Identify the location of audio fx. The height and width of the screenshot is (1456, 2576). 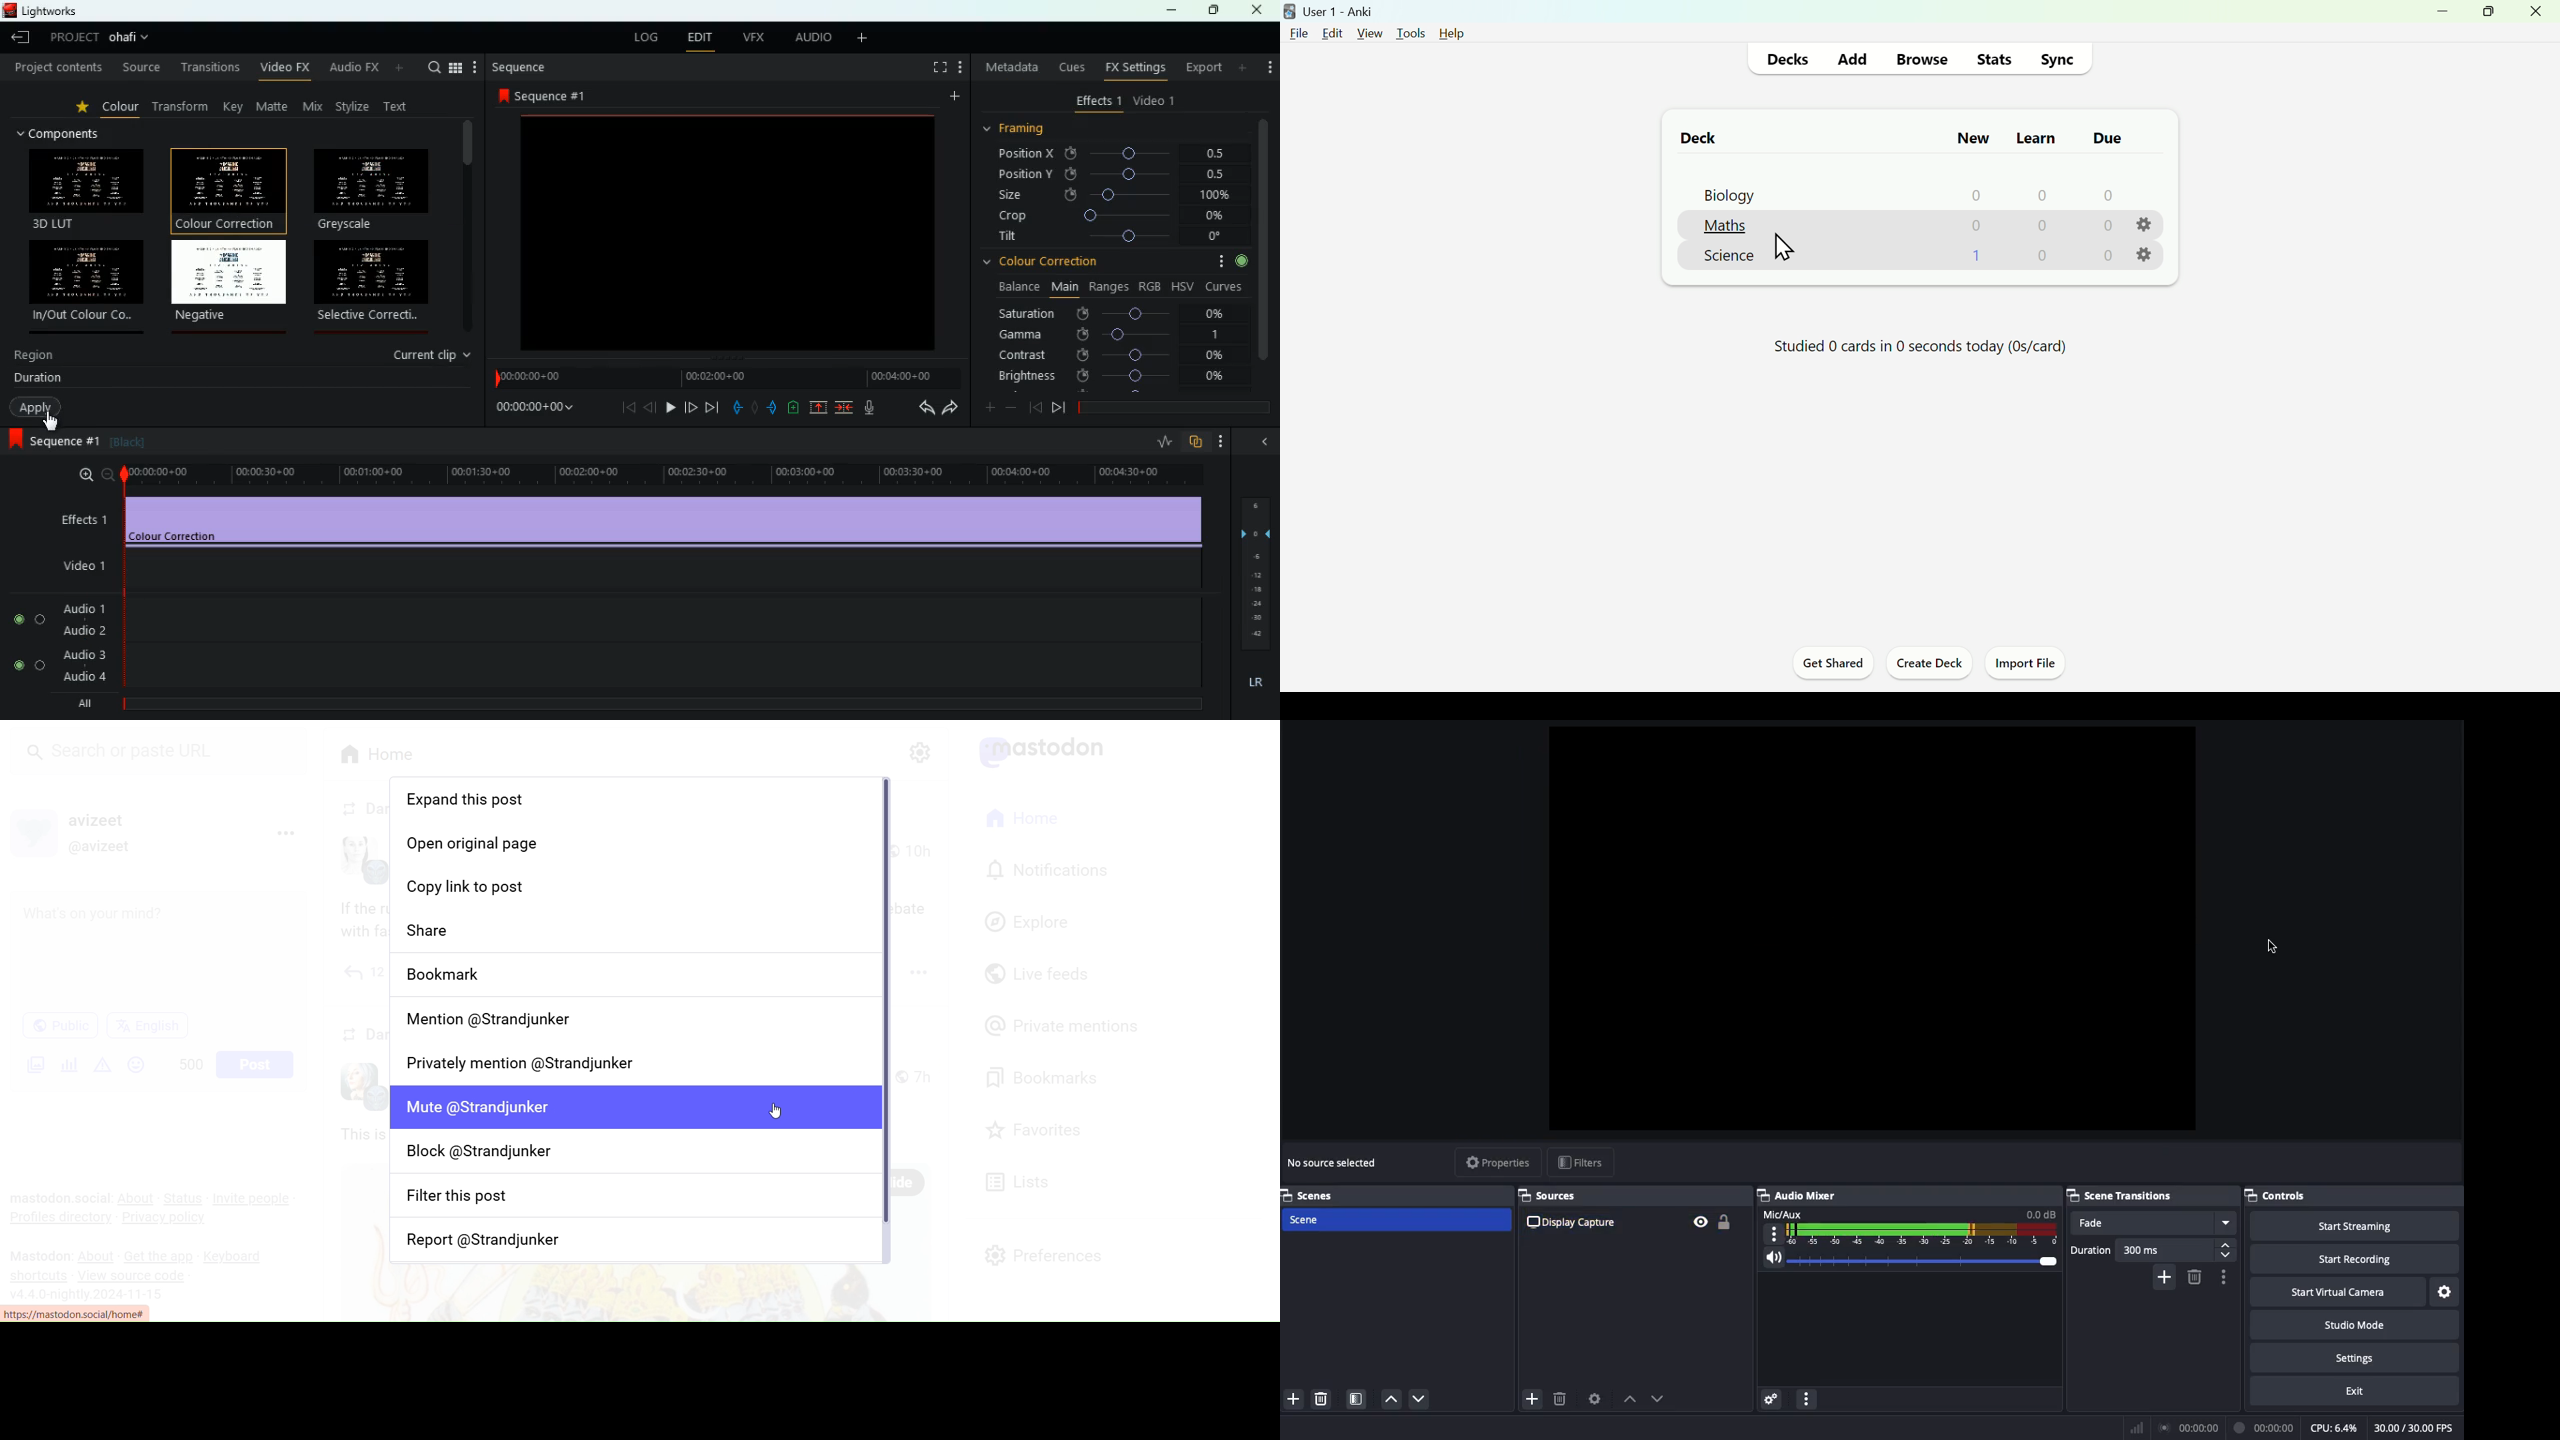
(369, 69).